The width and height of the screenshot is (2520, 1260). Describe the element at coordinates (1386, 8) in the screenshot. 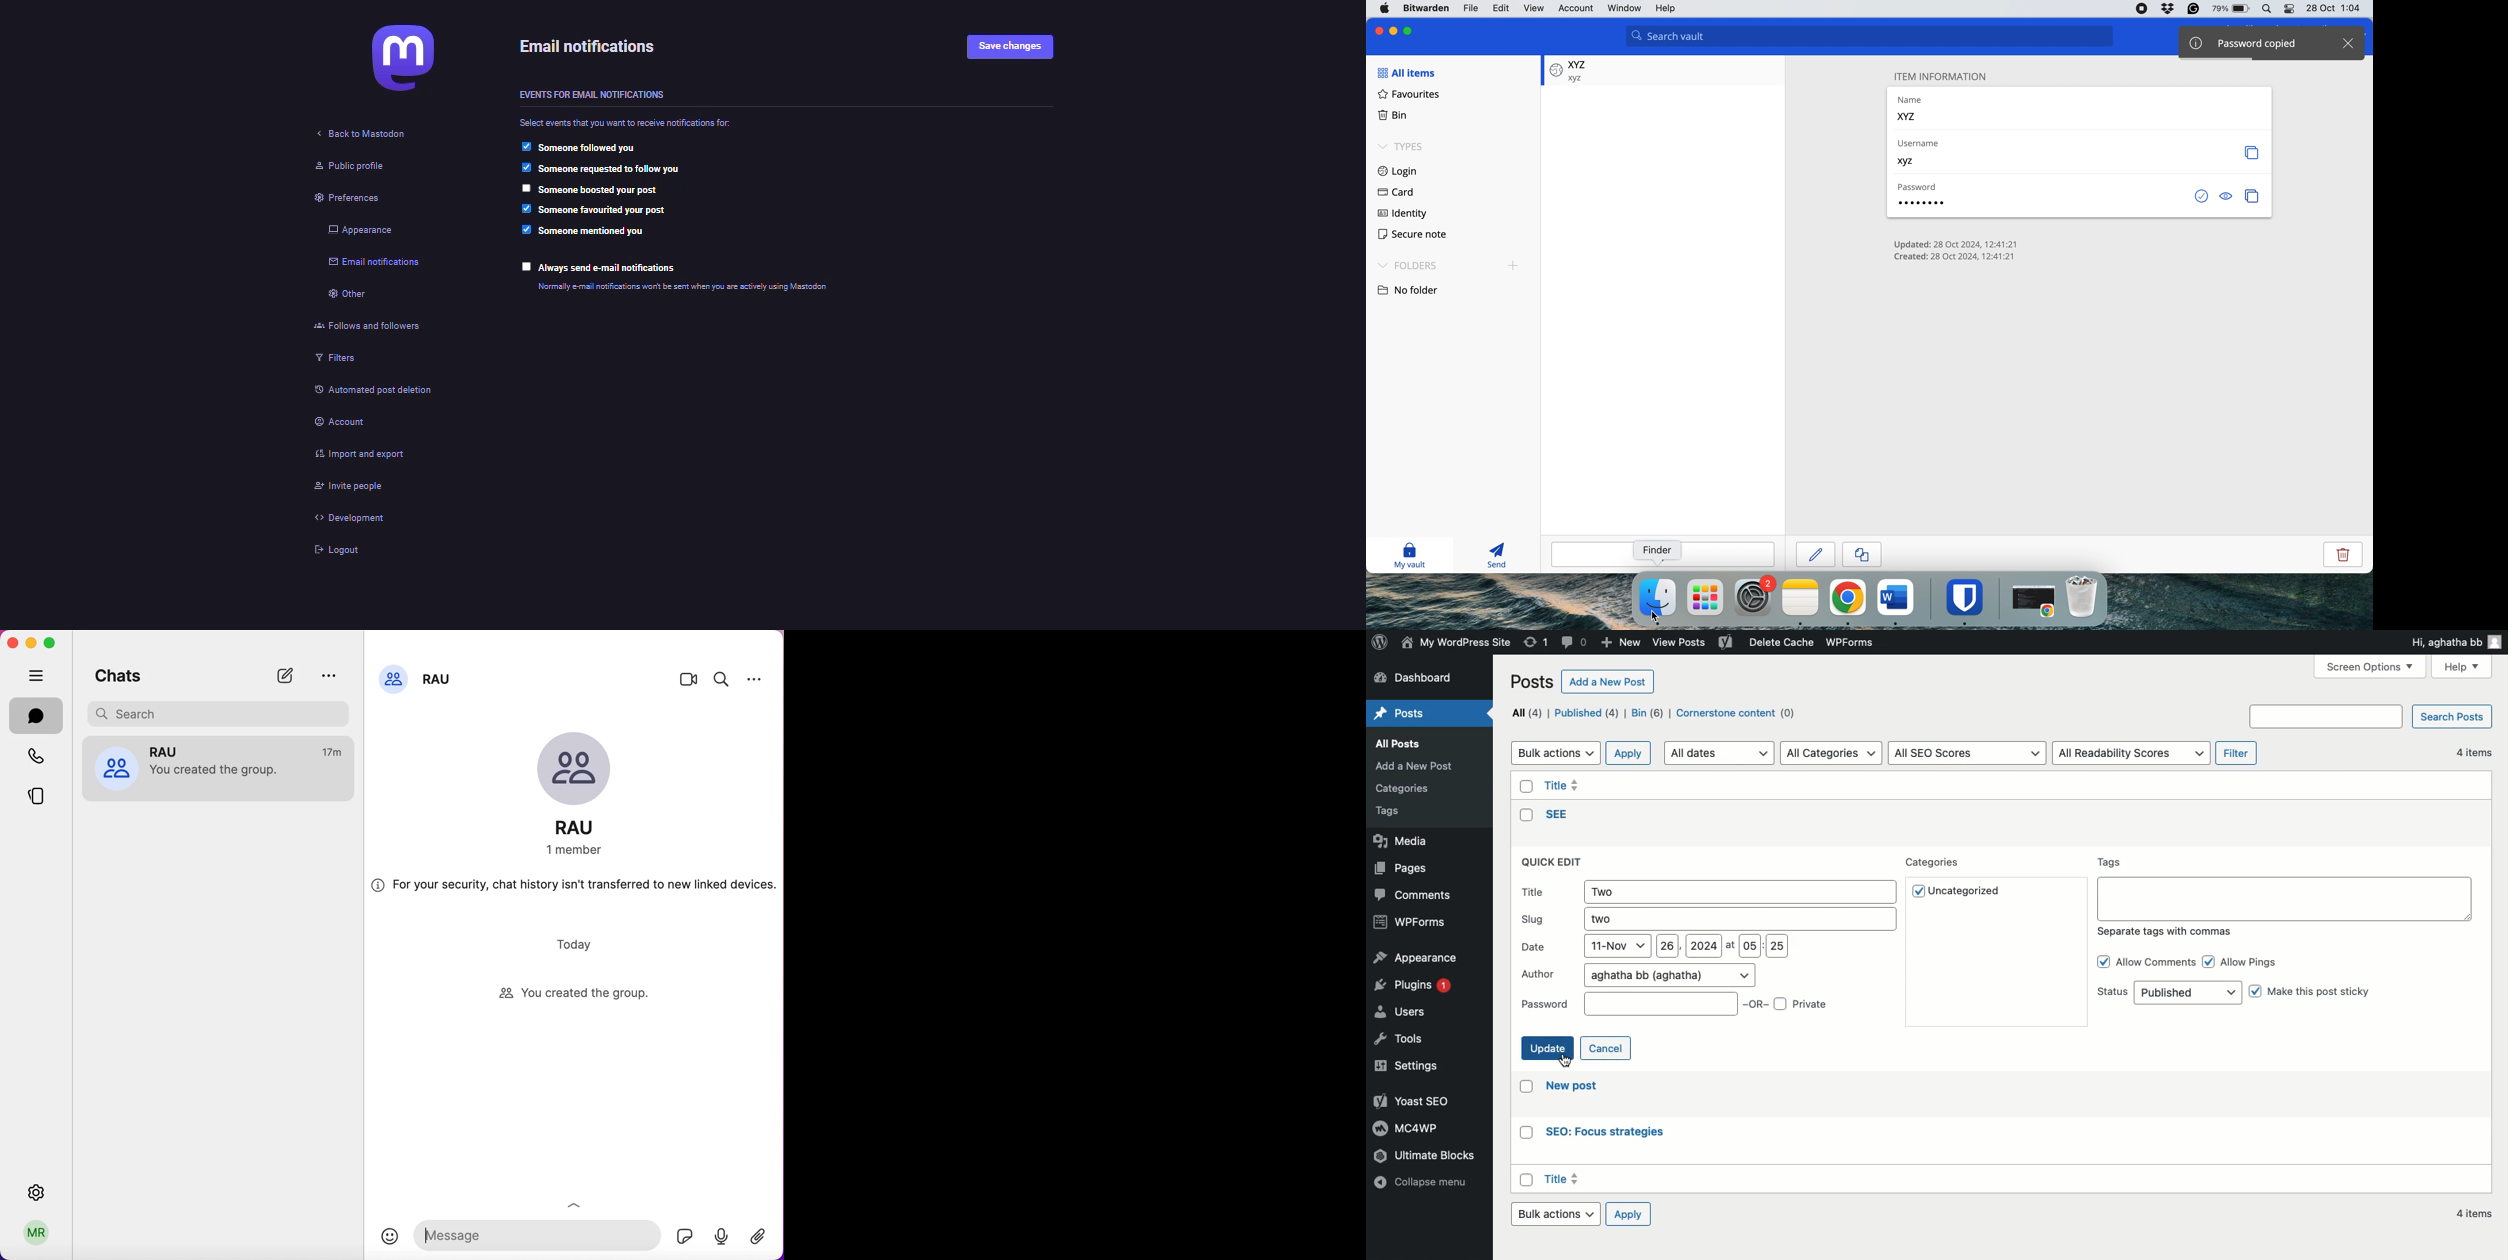

I see `system logo` at that location.